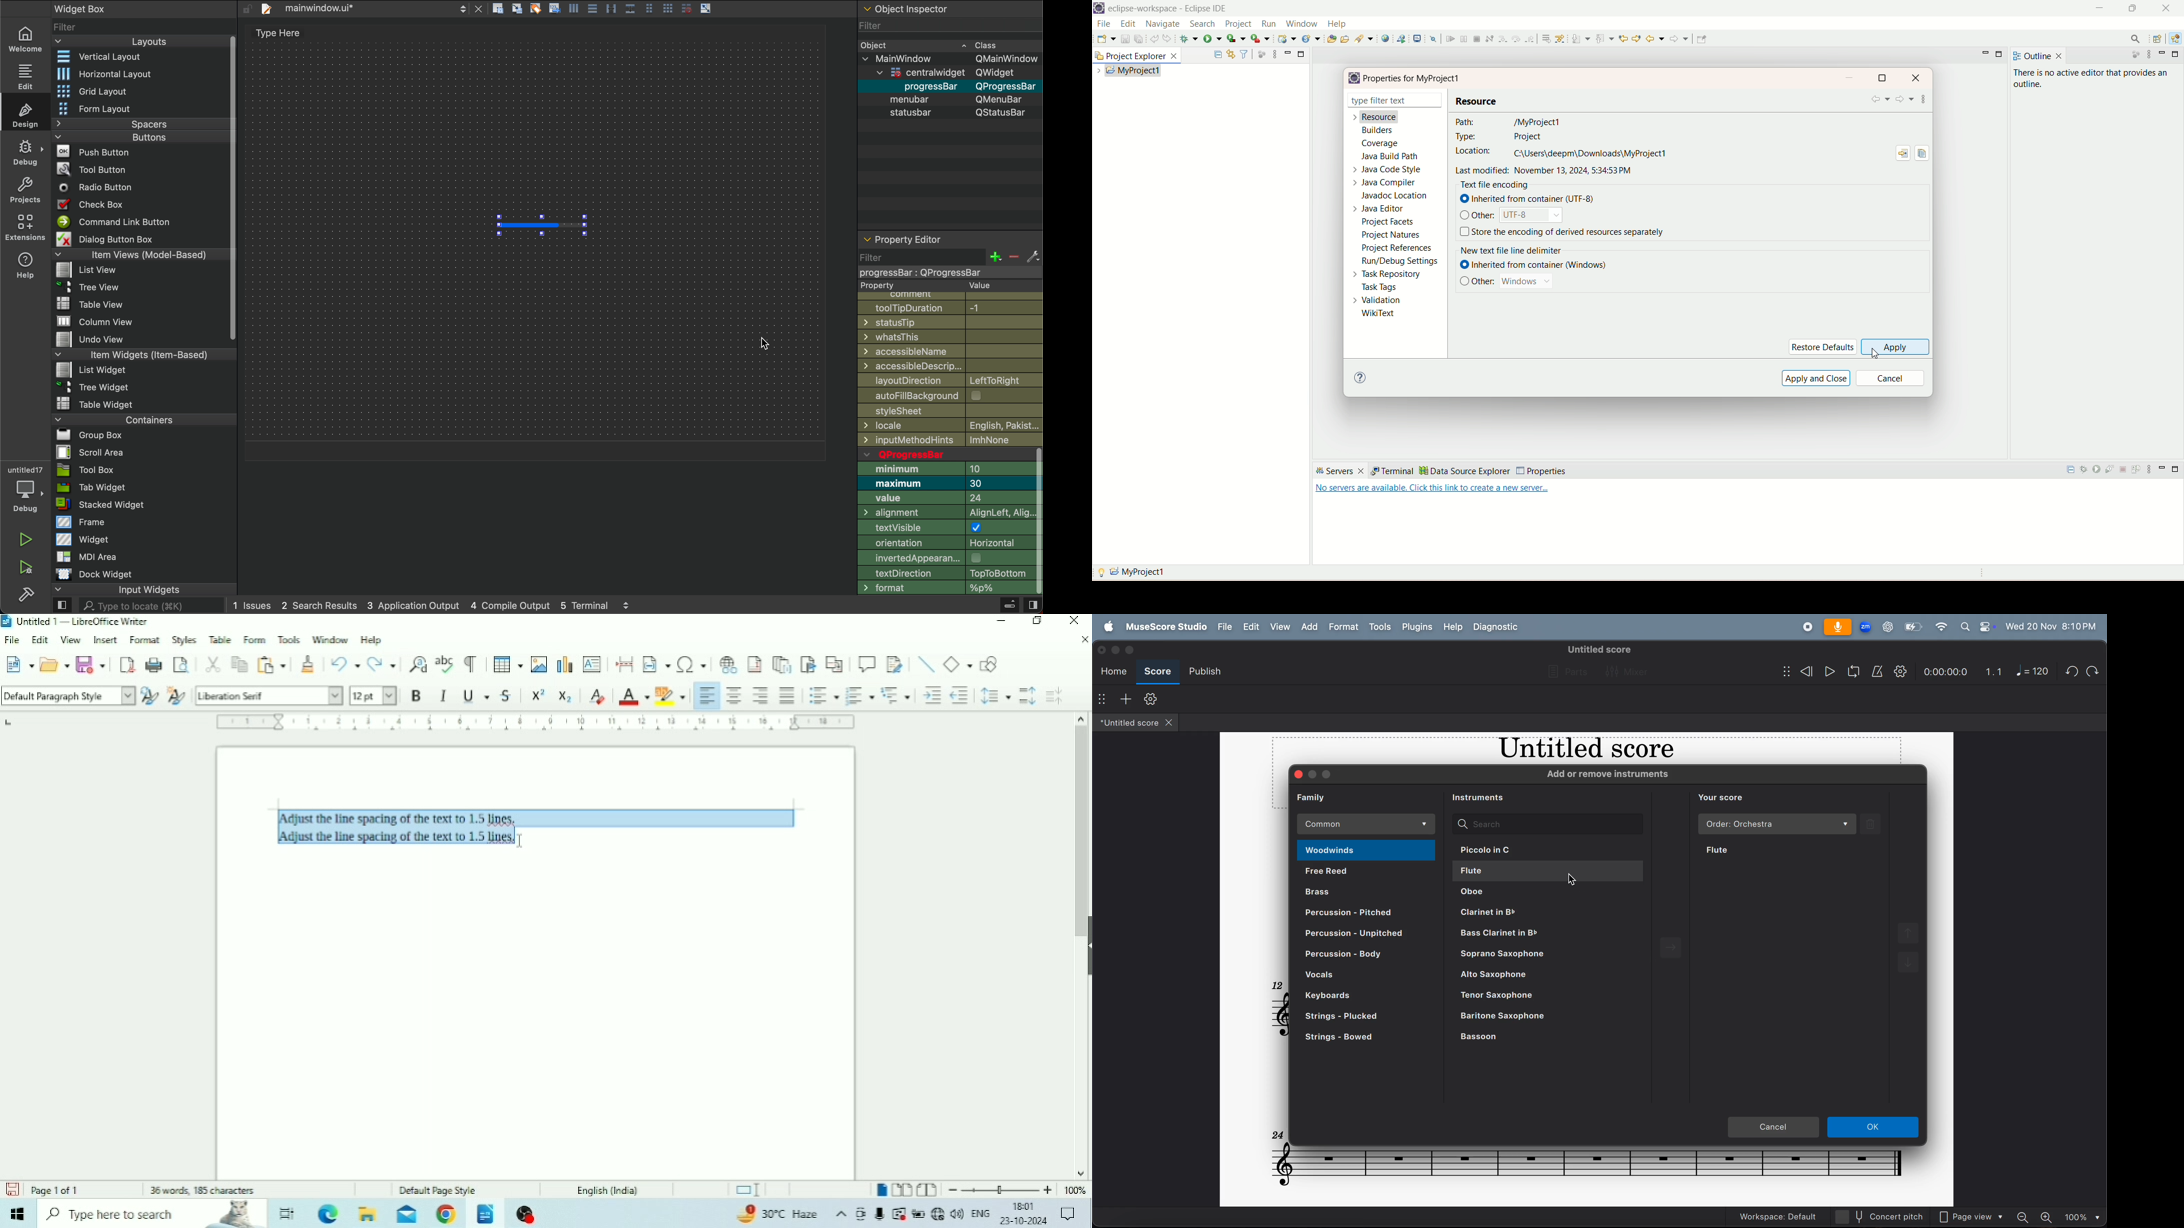 This screenshot has width=2184, height=1232. Describe the element at coordinates (56, 1190) in the screenshot. I see `Page number` at that location.